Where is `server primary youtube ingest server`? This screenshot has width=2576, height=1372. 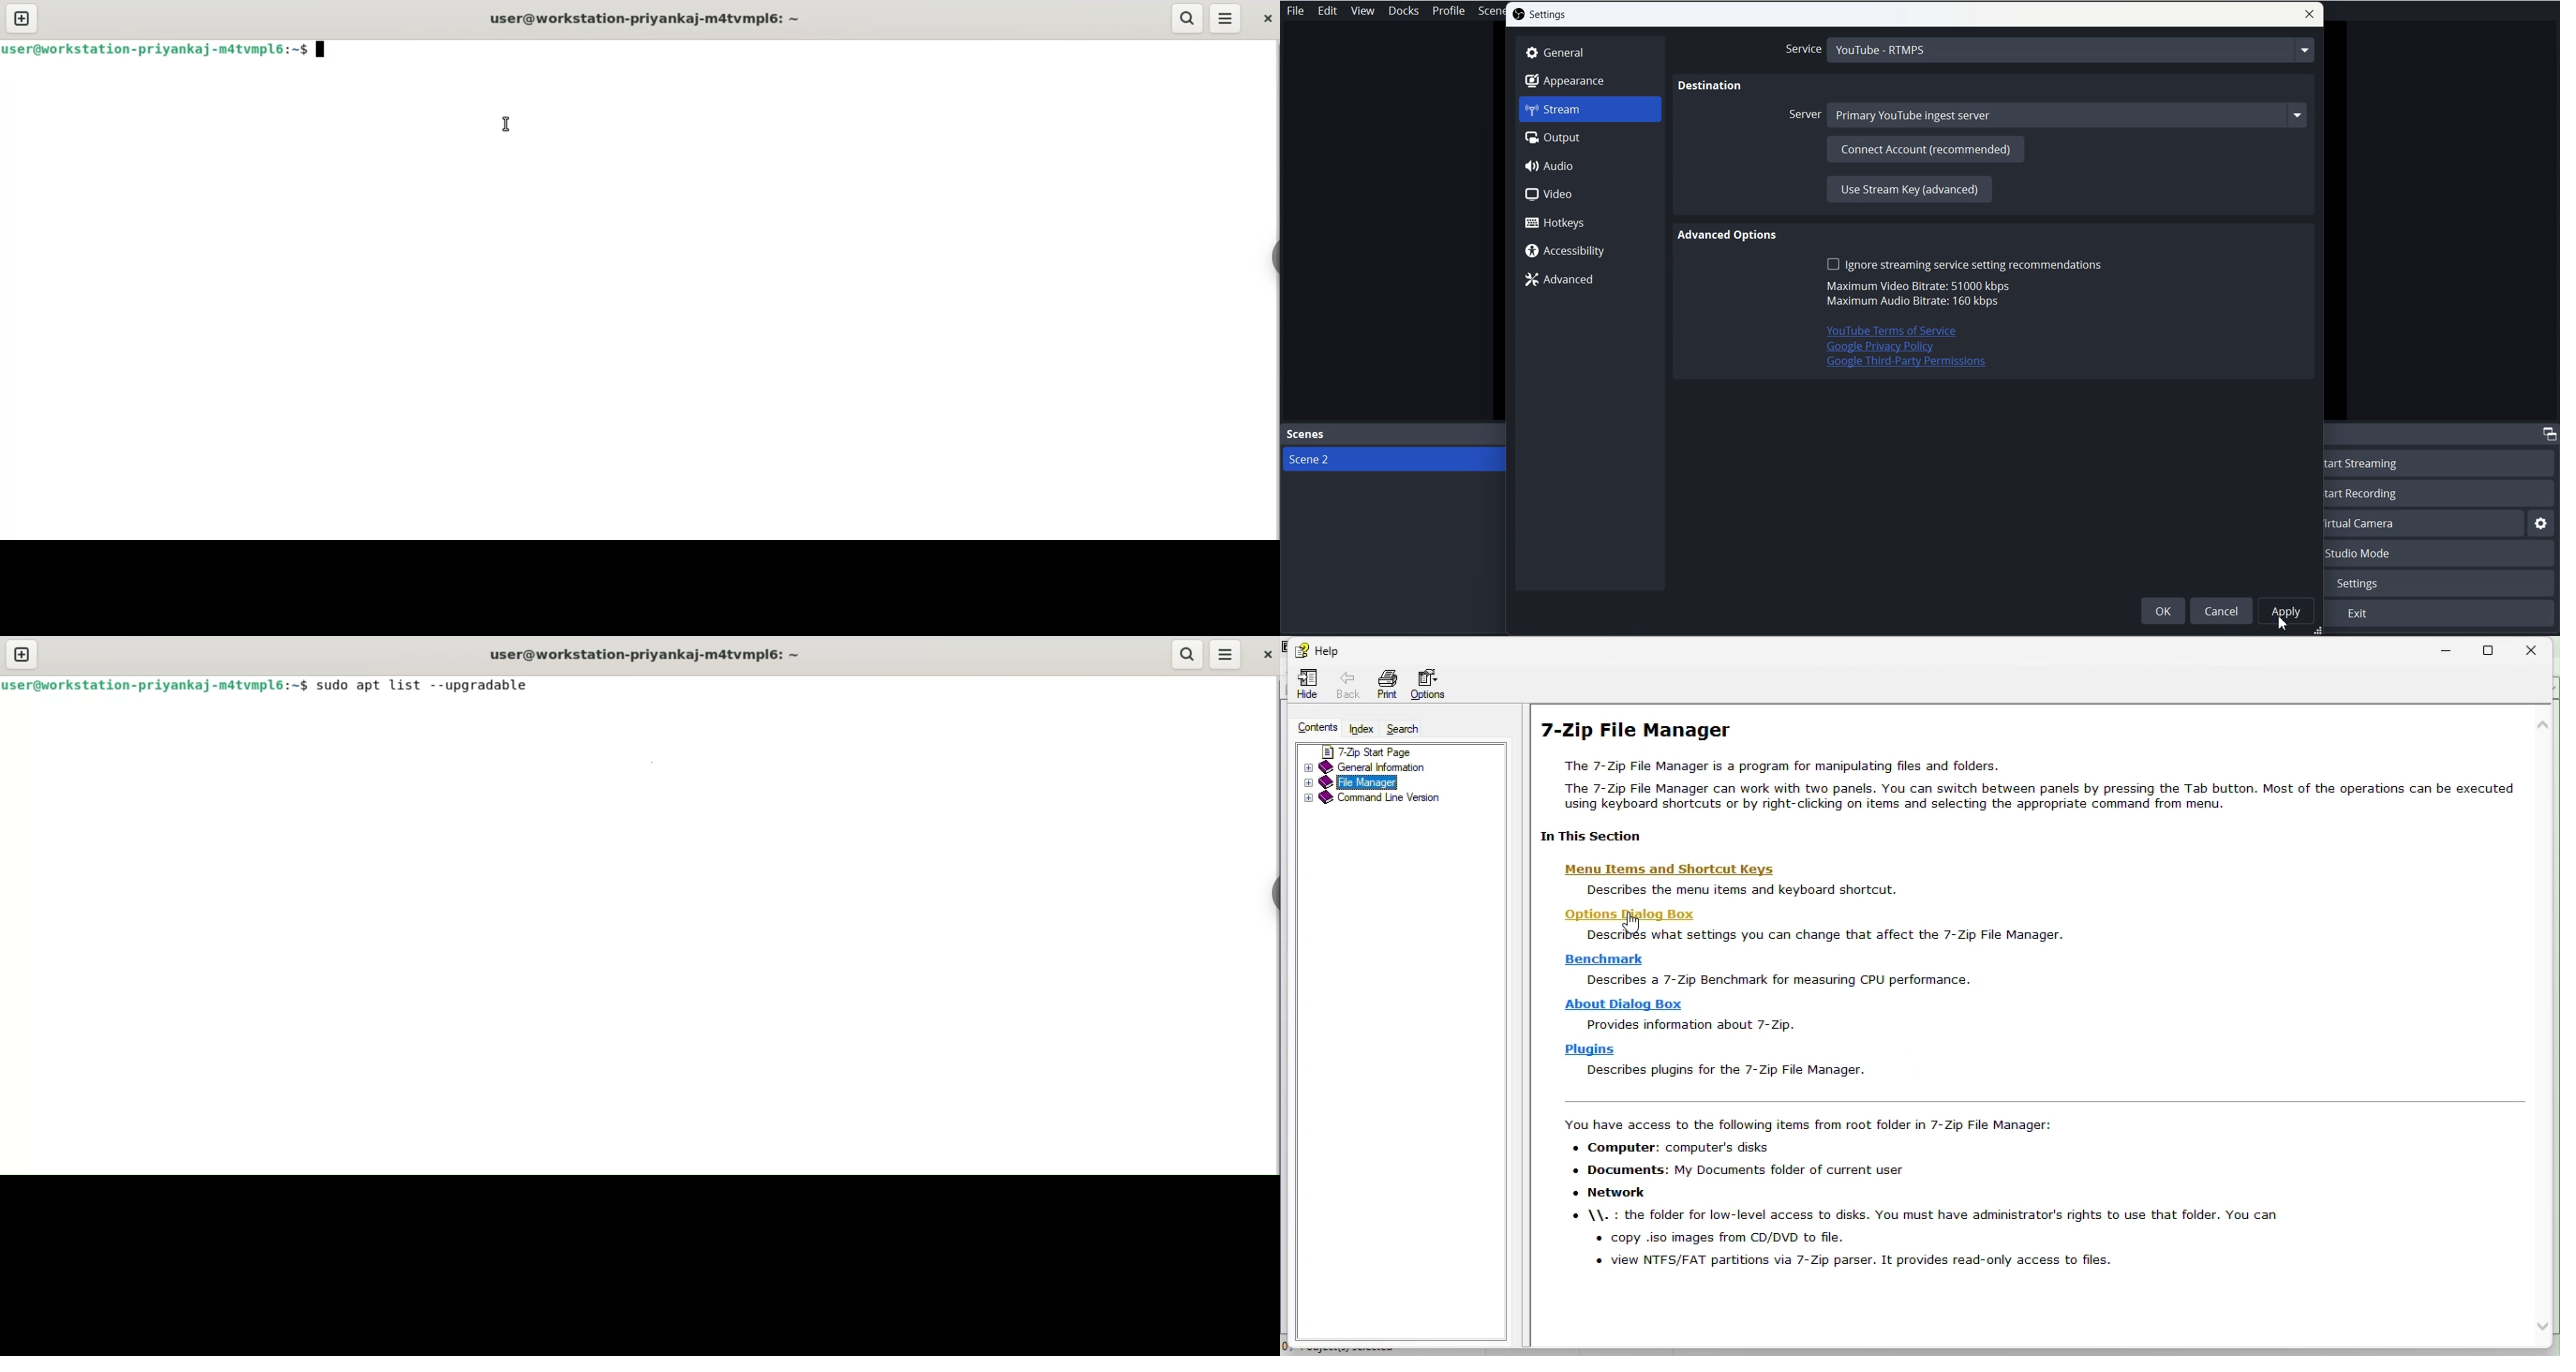 server primary youtube ingest server is located at coordinates (2049, 115).